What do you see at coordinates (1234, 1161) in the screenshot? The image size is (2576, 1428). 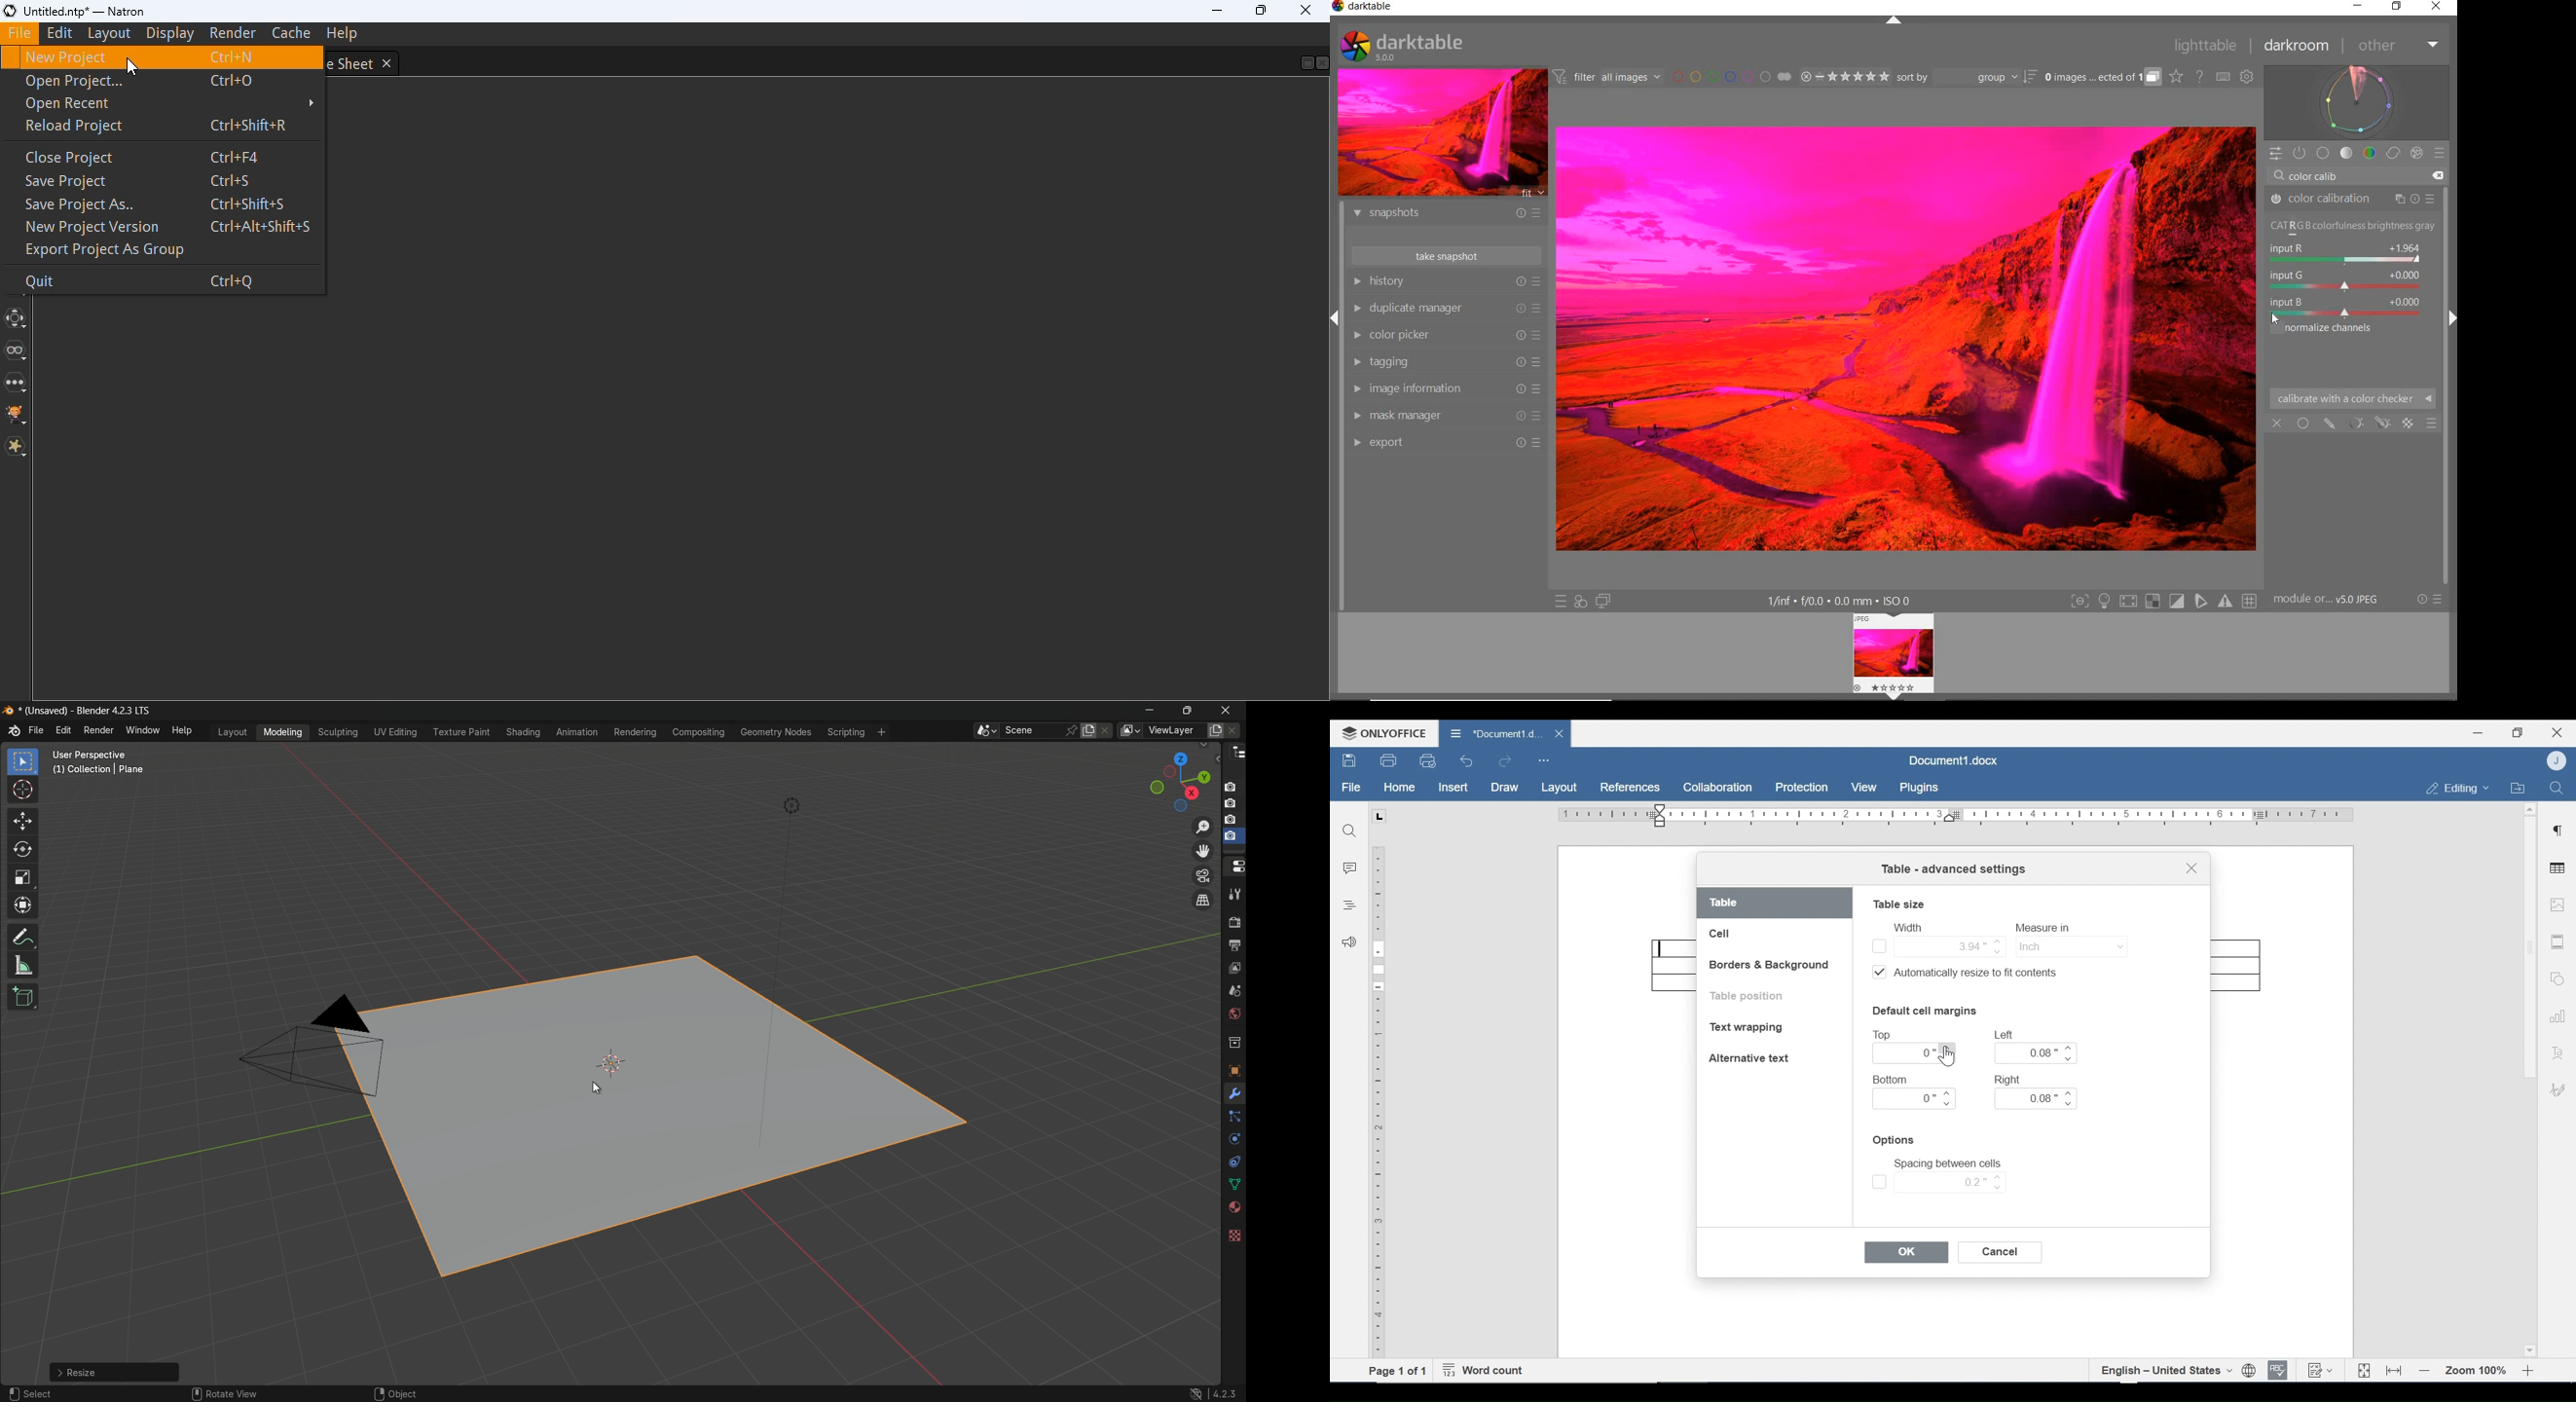 I see `constraints` at bounding box center [1234, 1161].